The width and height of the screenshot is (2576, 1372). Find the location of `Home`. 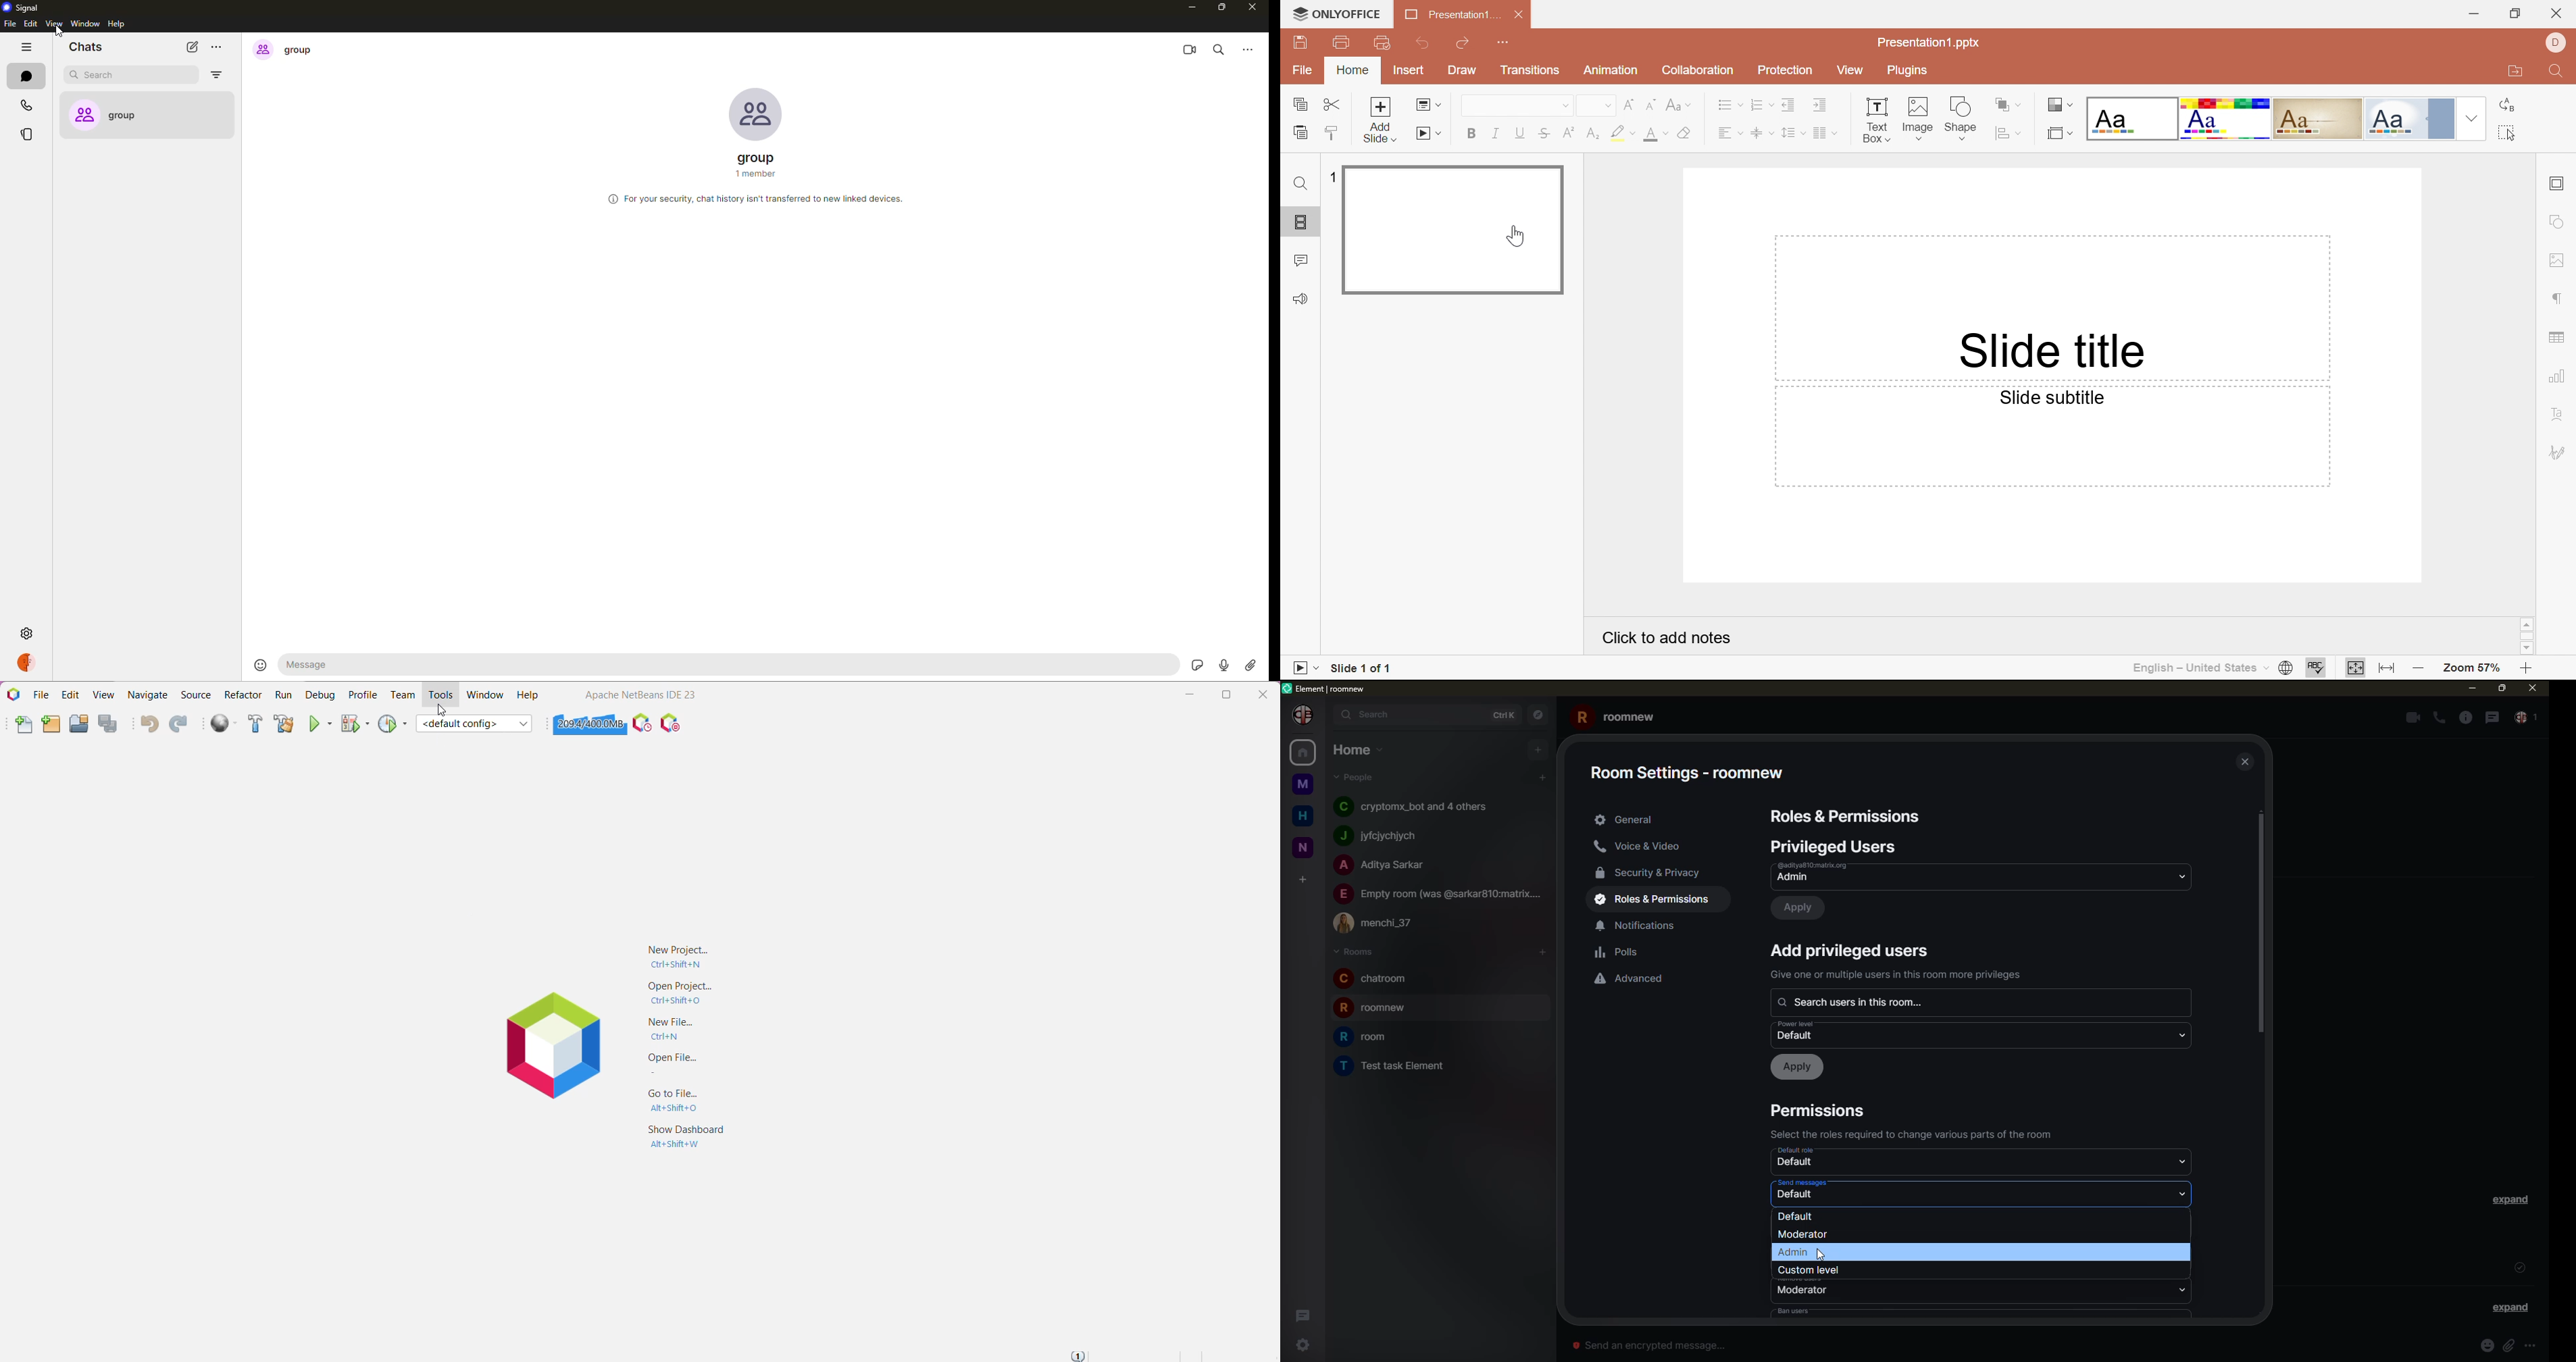

Home is located at coordinates (1352, 70).